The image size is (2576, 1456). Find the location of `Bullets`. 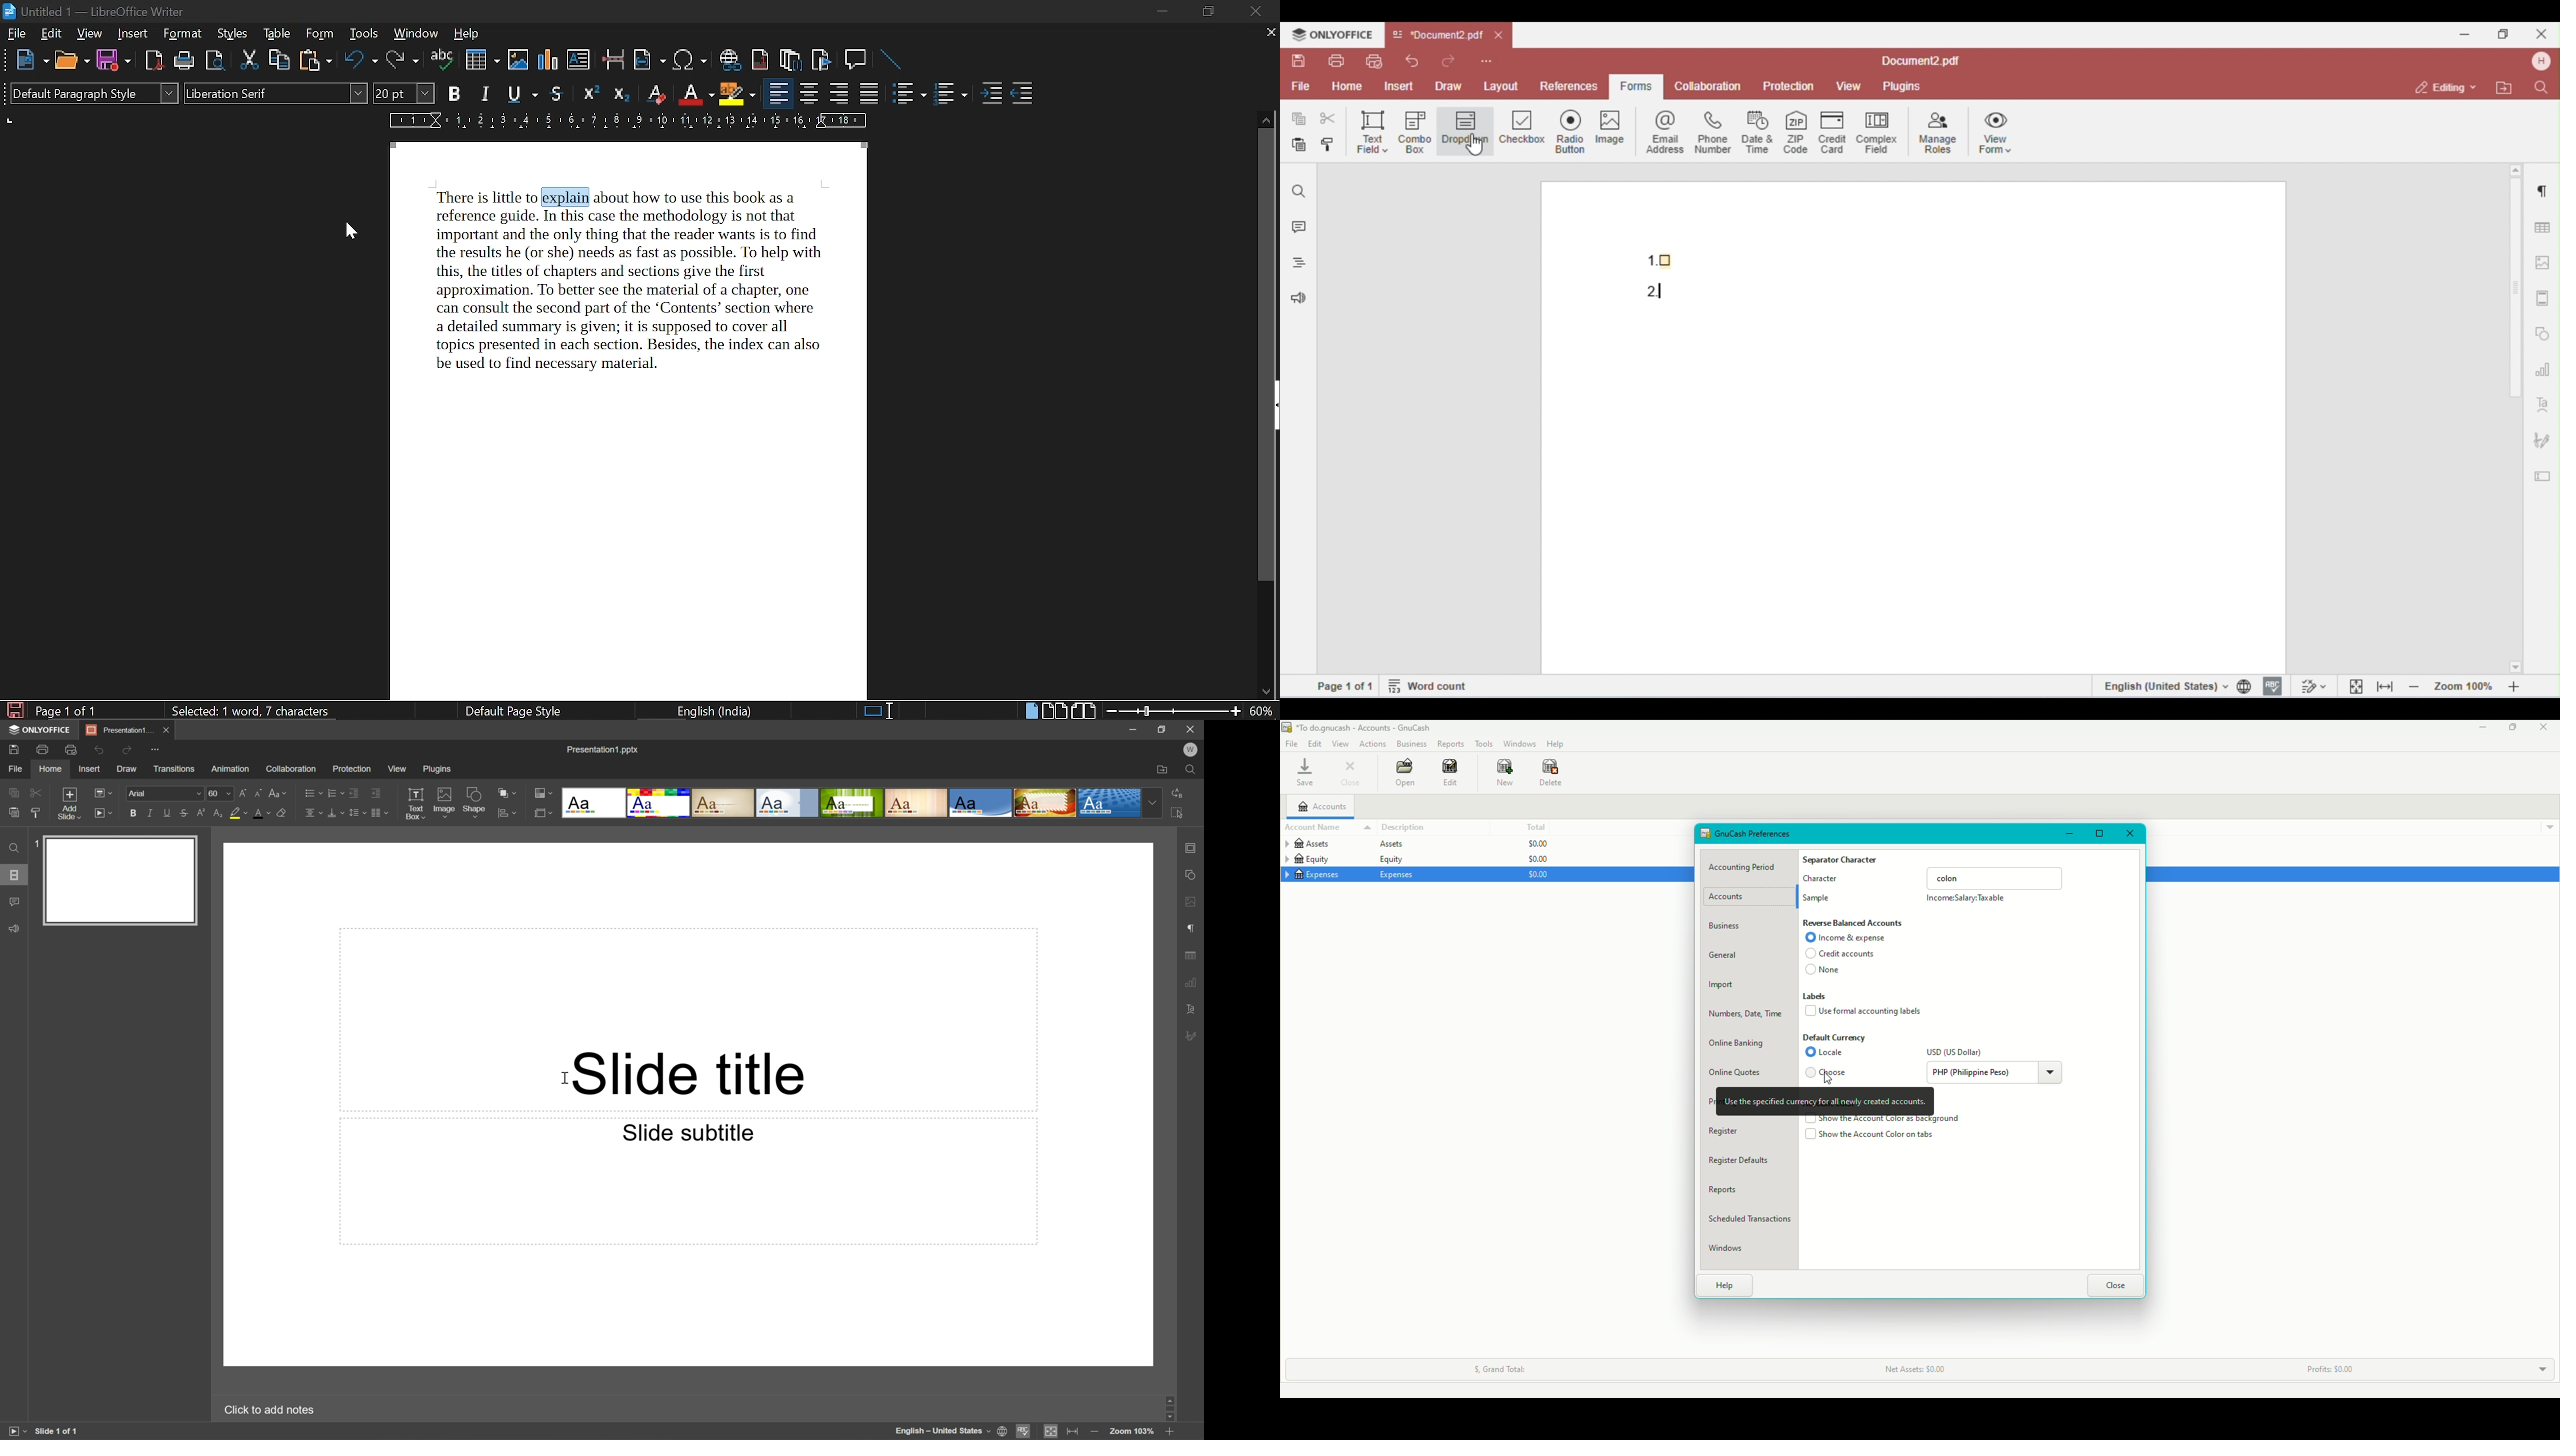

Bullets is located at coordinates (312, 792).